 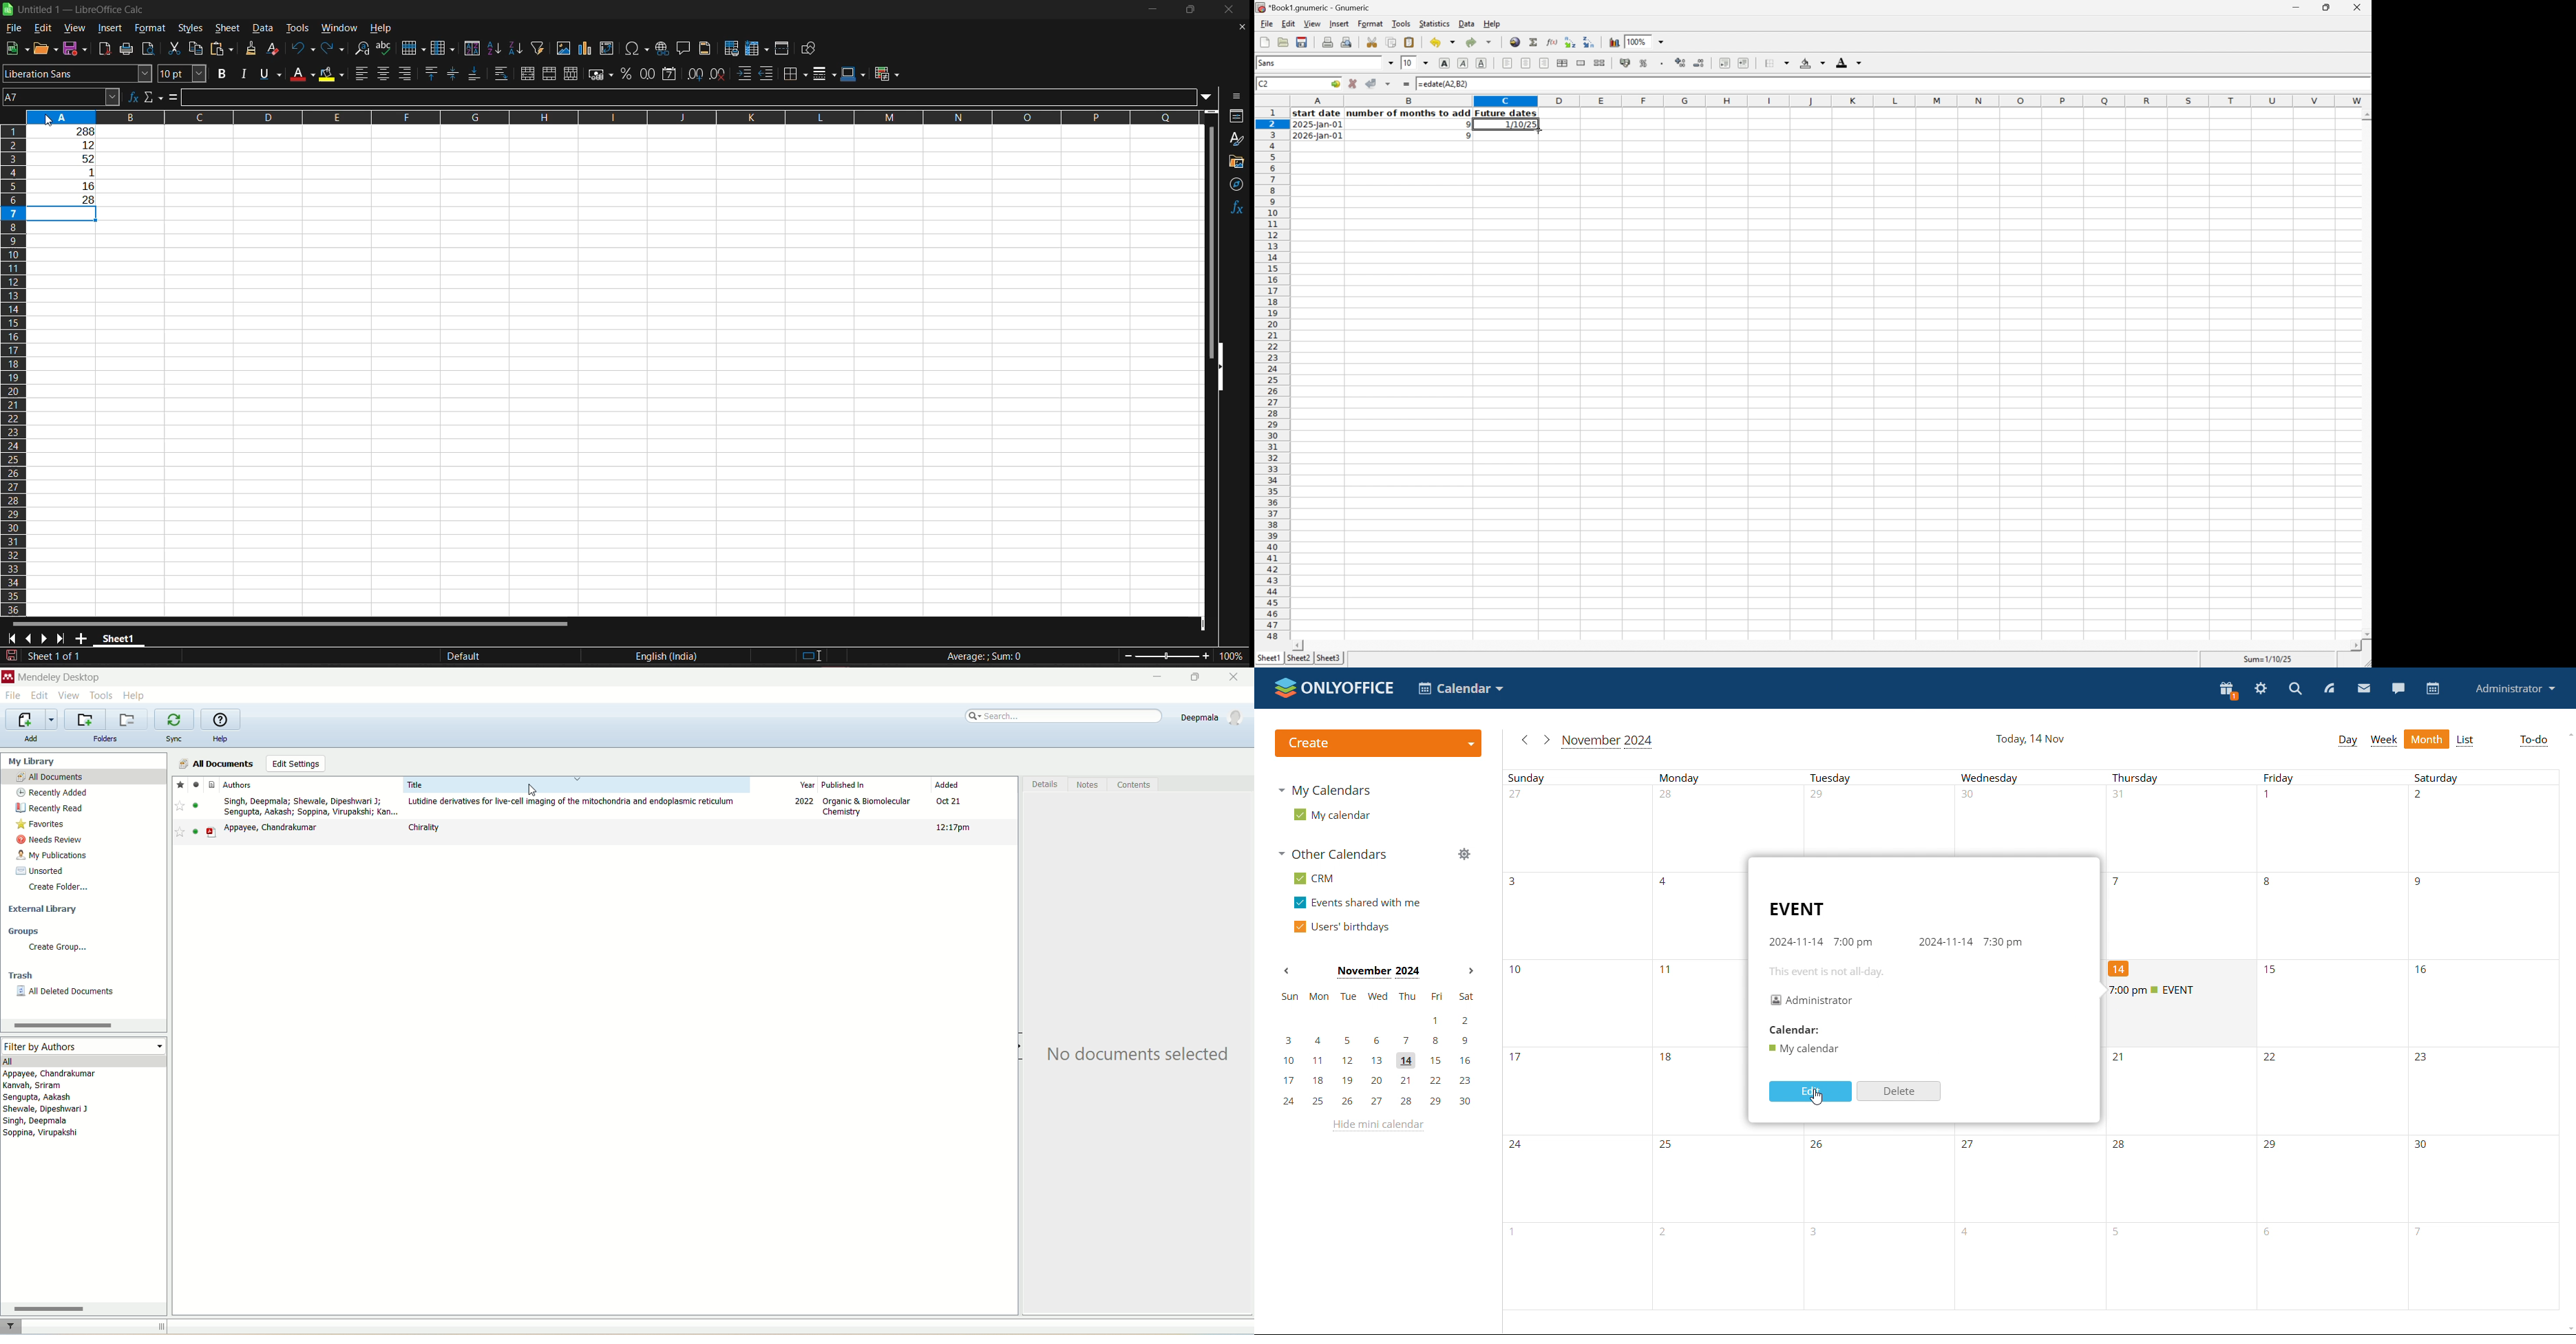 What do you see at coordinates (2364, 689) in the screenshot?
I see `mail` at bounding box center [2364, 689].